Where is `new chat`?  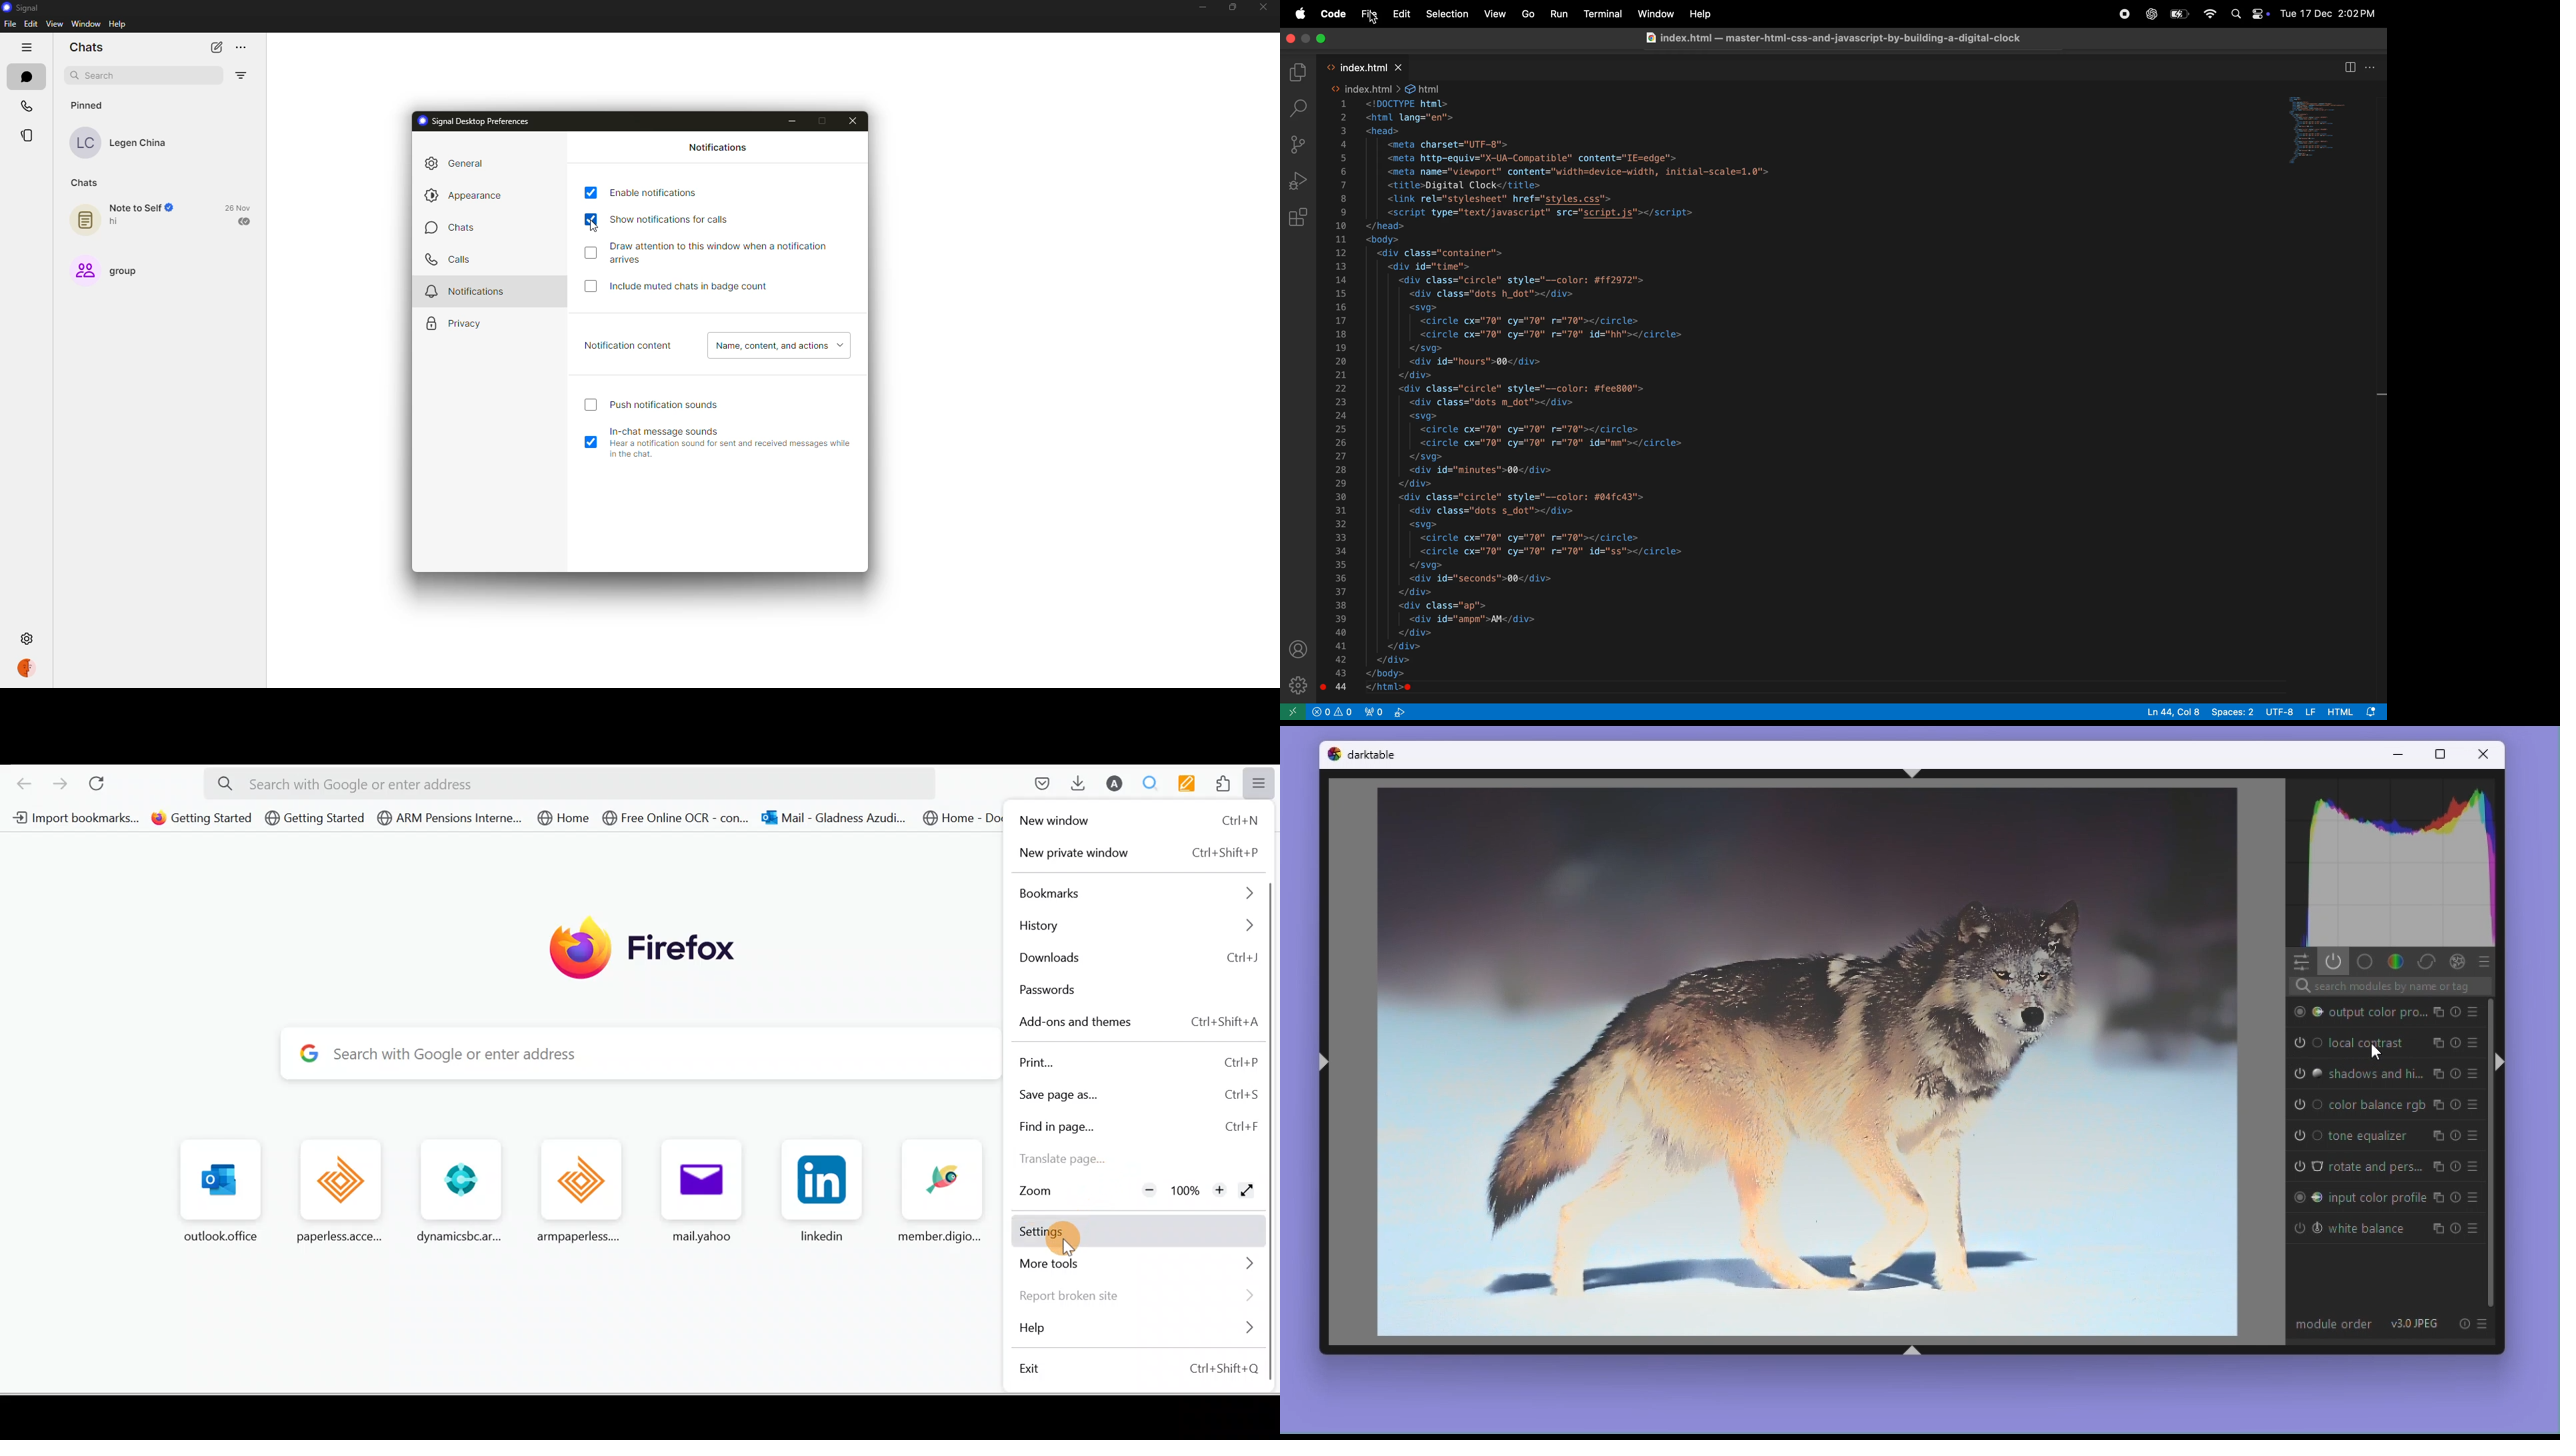
new chat is located at coordinates (215, 47).